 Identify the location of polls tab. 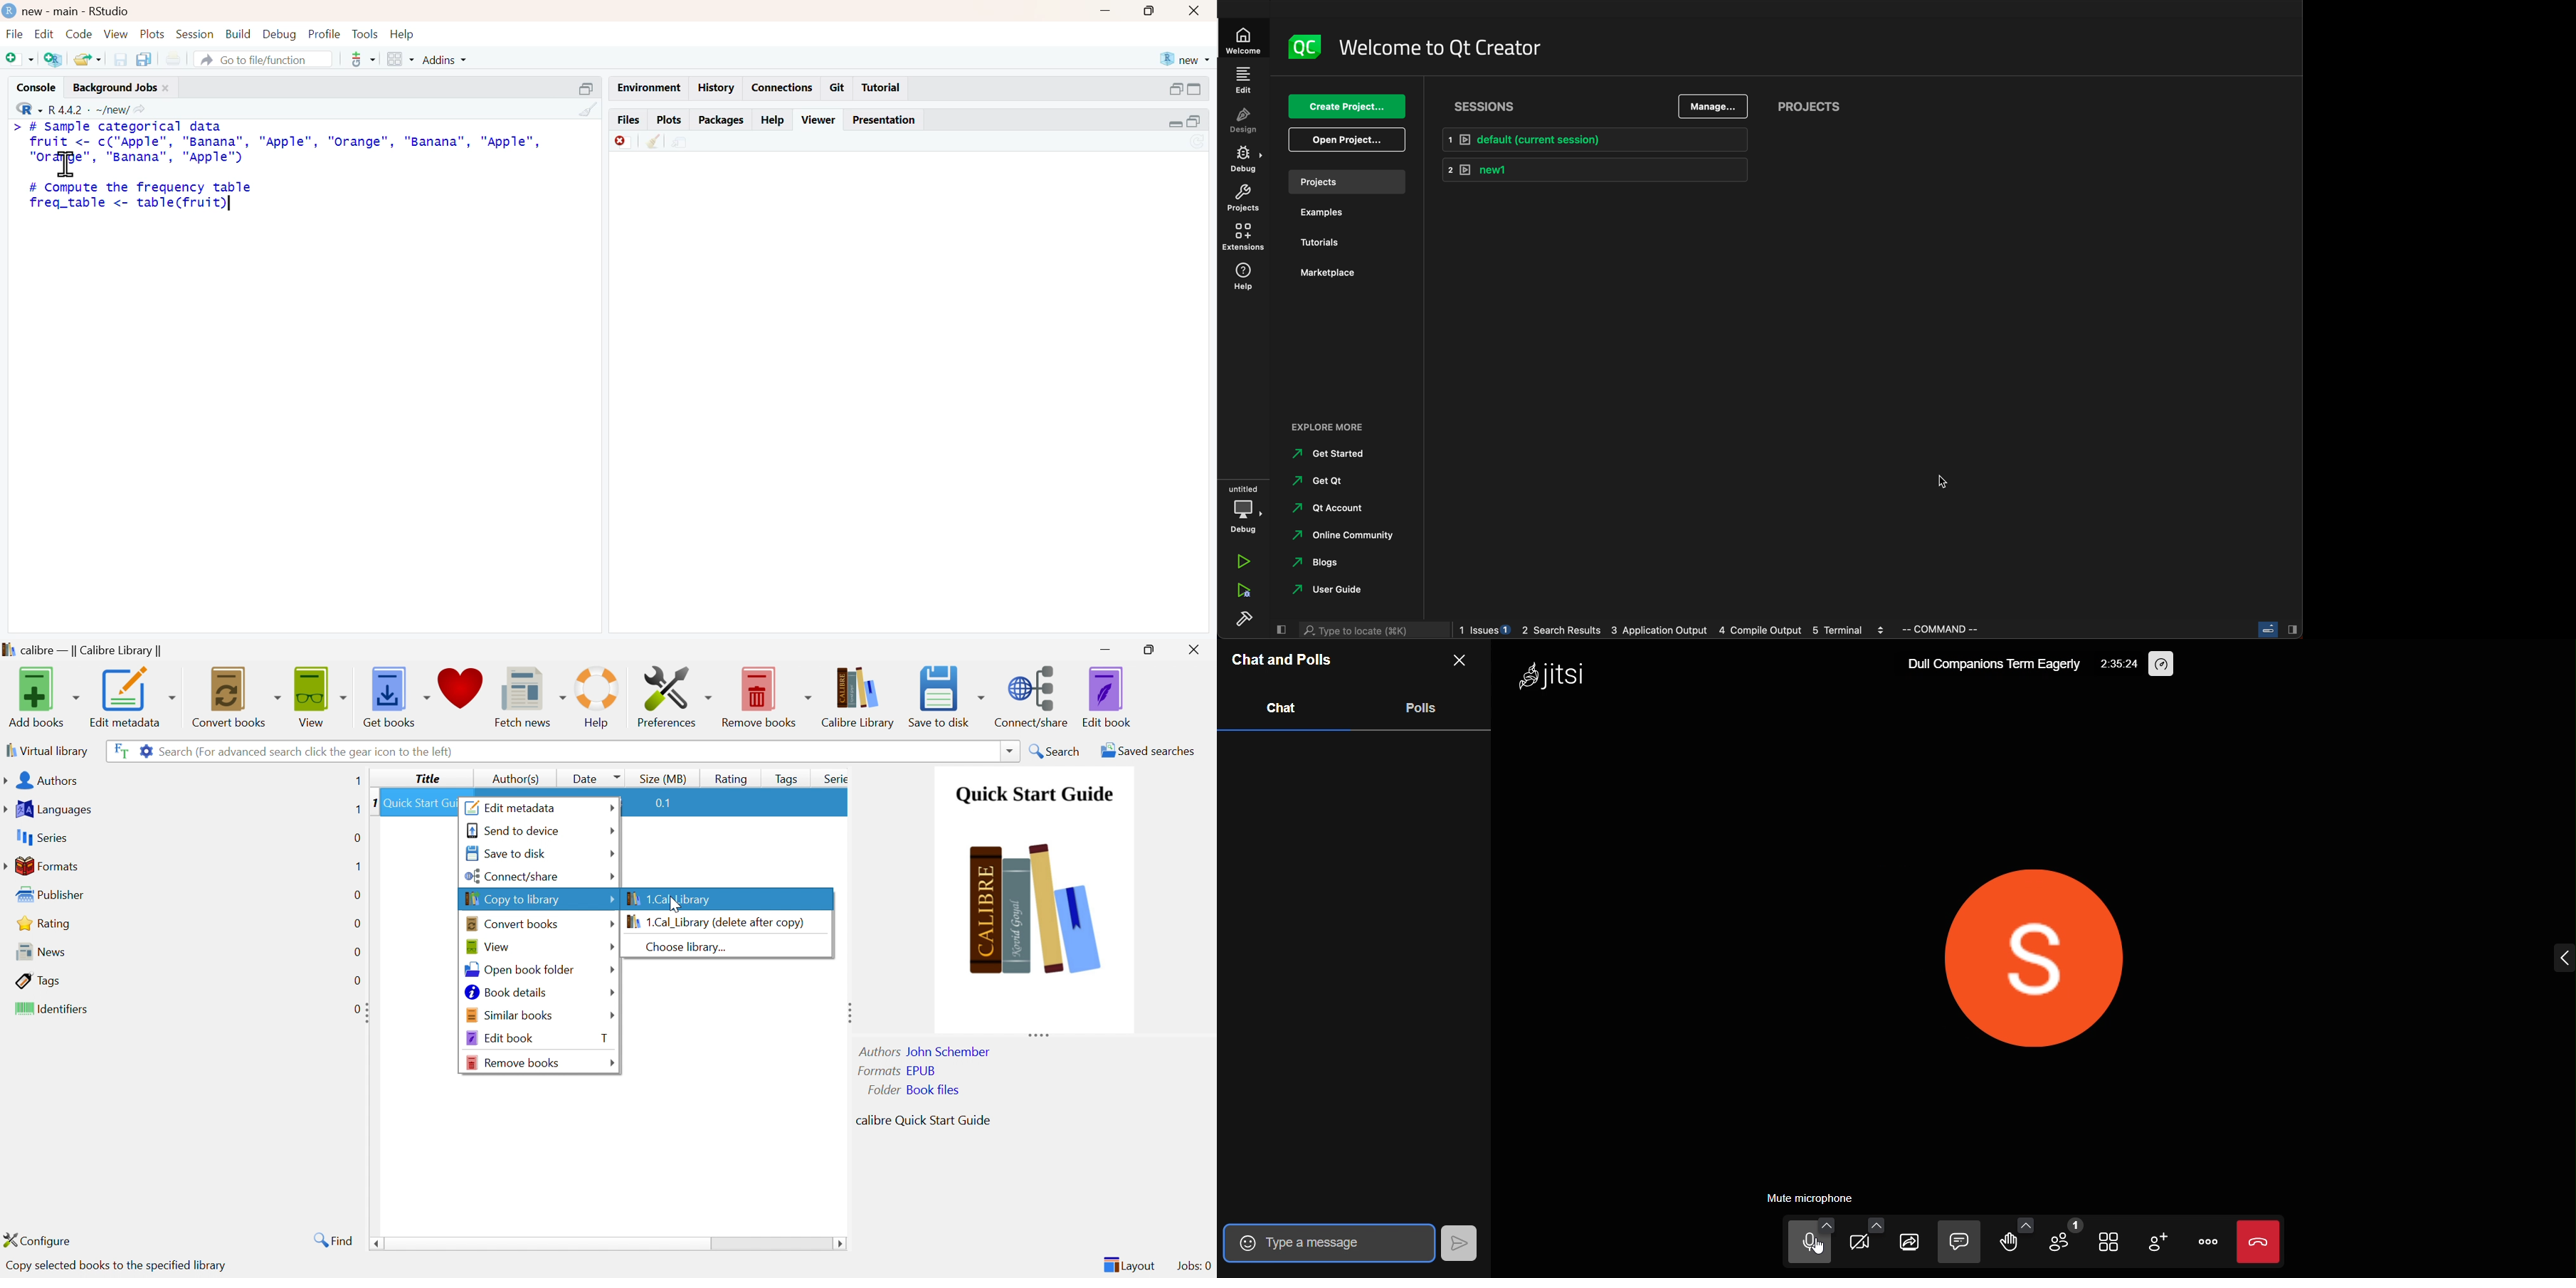
(1425, 711).